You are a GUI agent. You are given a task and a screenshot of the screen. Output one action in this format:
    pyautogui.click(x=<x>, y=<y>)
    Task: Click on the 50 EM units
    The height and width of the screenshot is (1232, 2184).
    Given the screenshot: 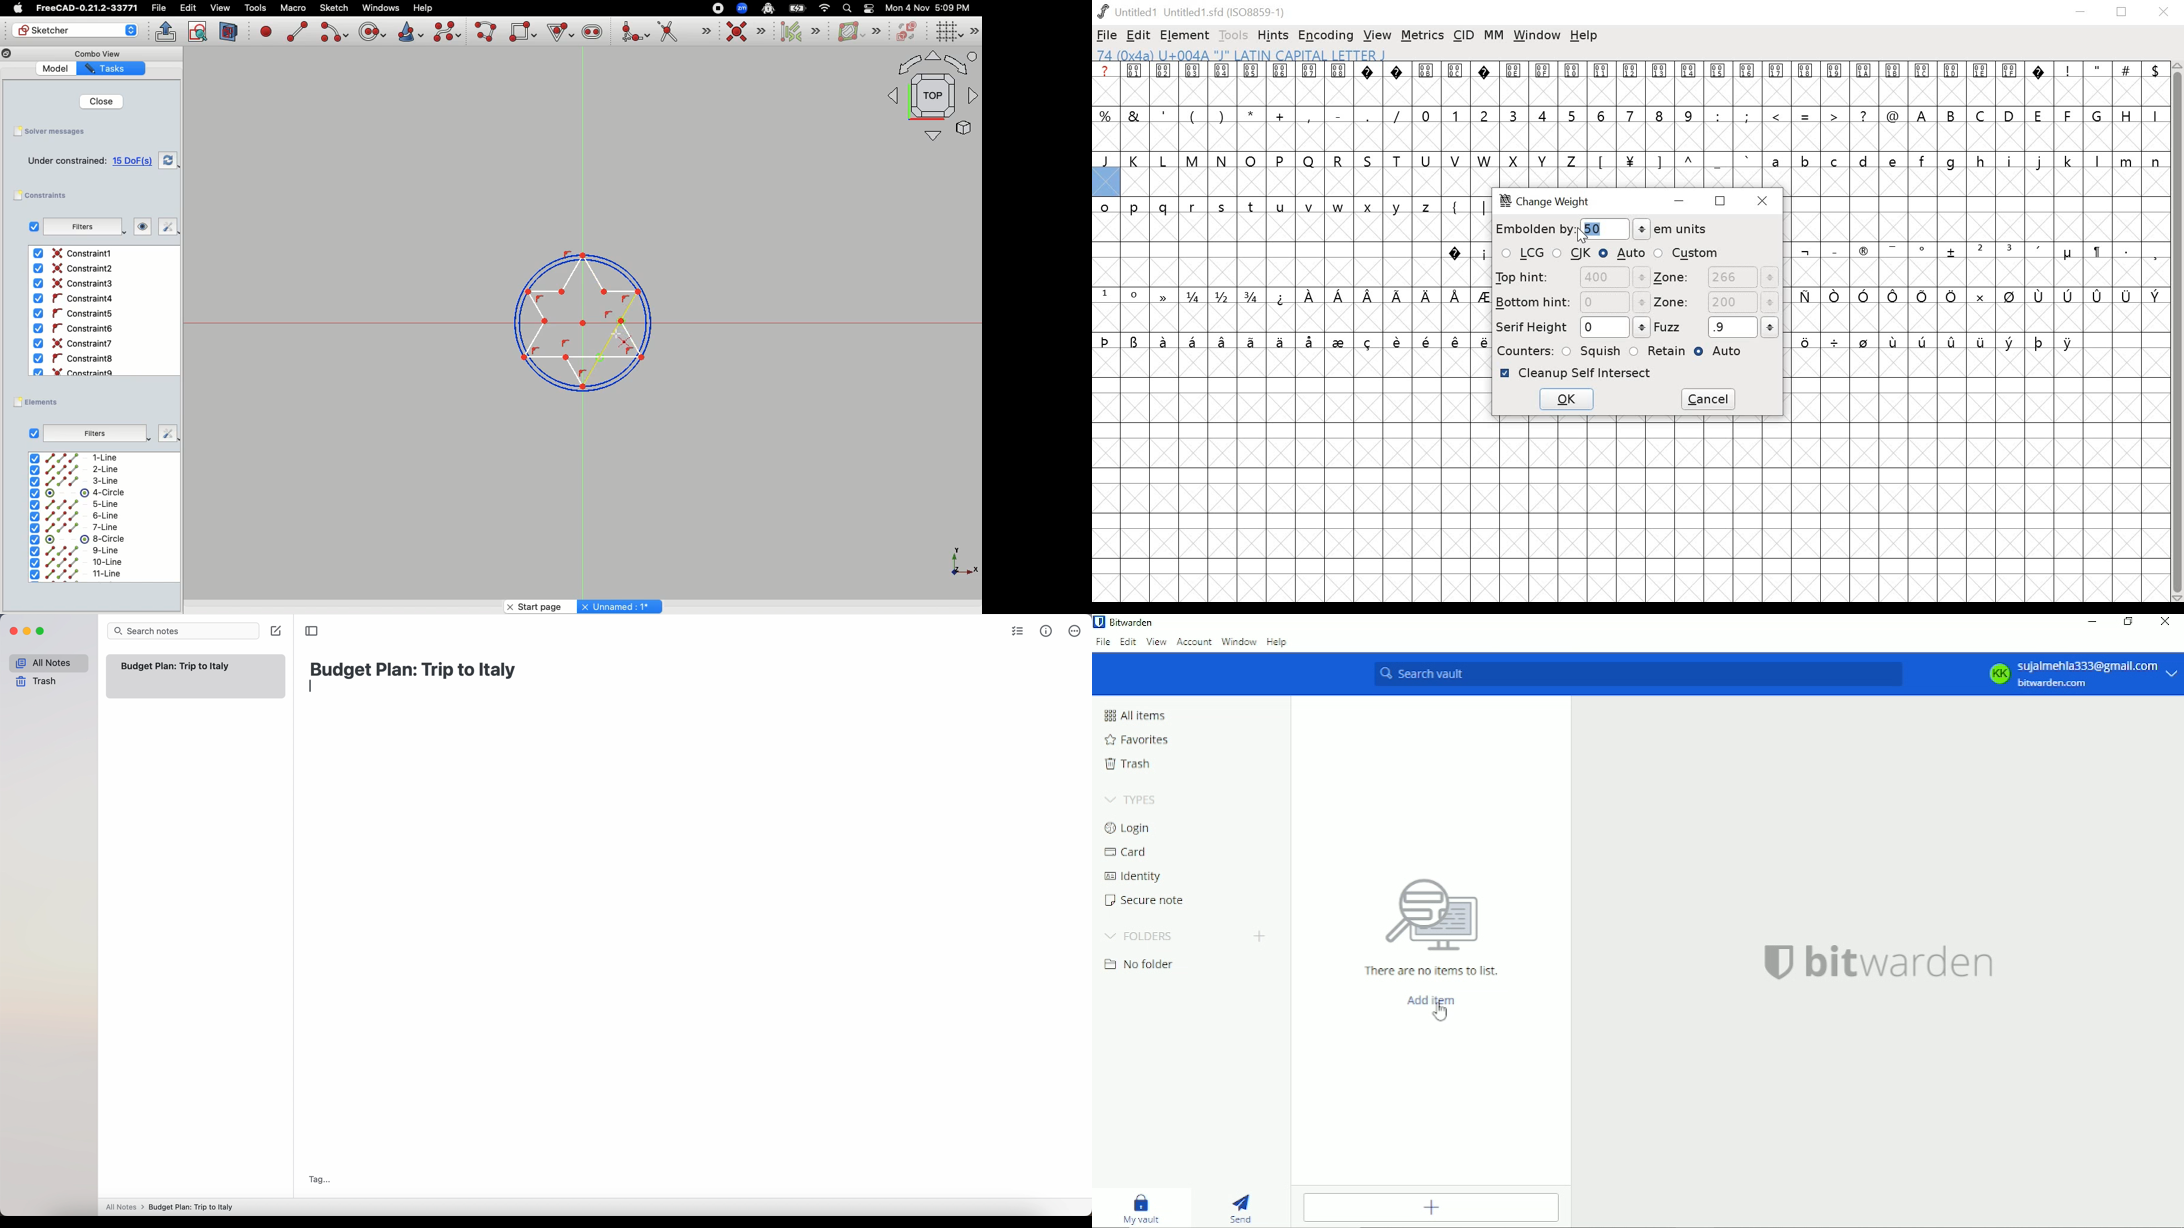 What is the action you would take?
    pyautogui.click(x=1597, y=228)
    